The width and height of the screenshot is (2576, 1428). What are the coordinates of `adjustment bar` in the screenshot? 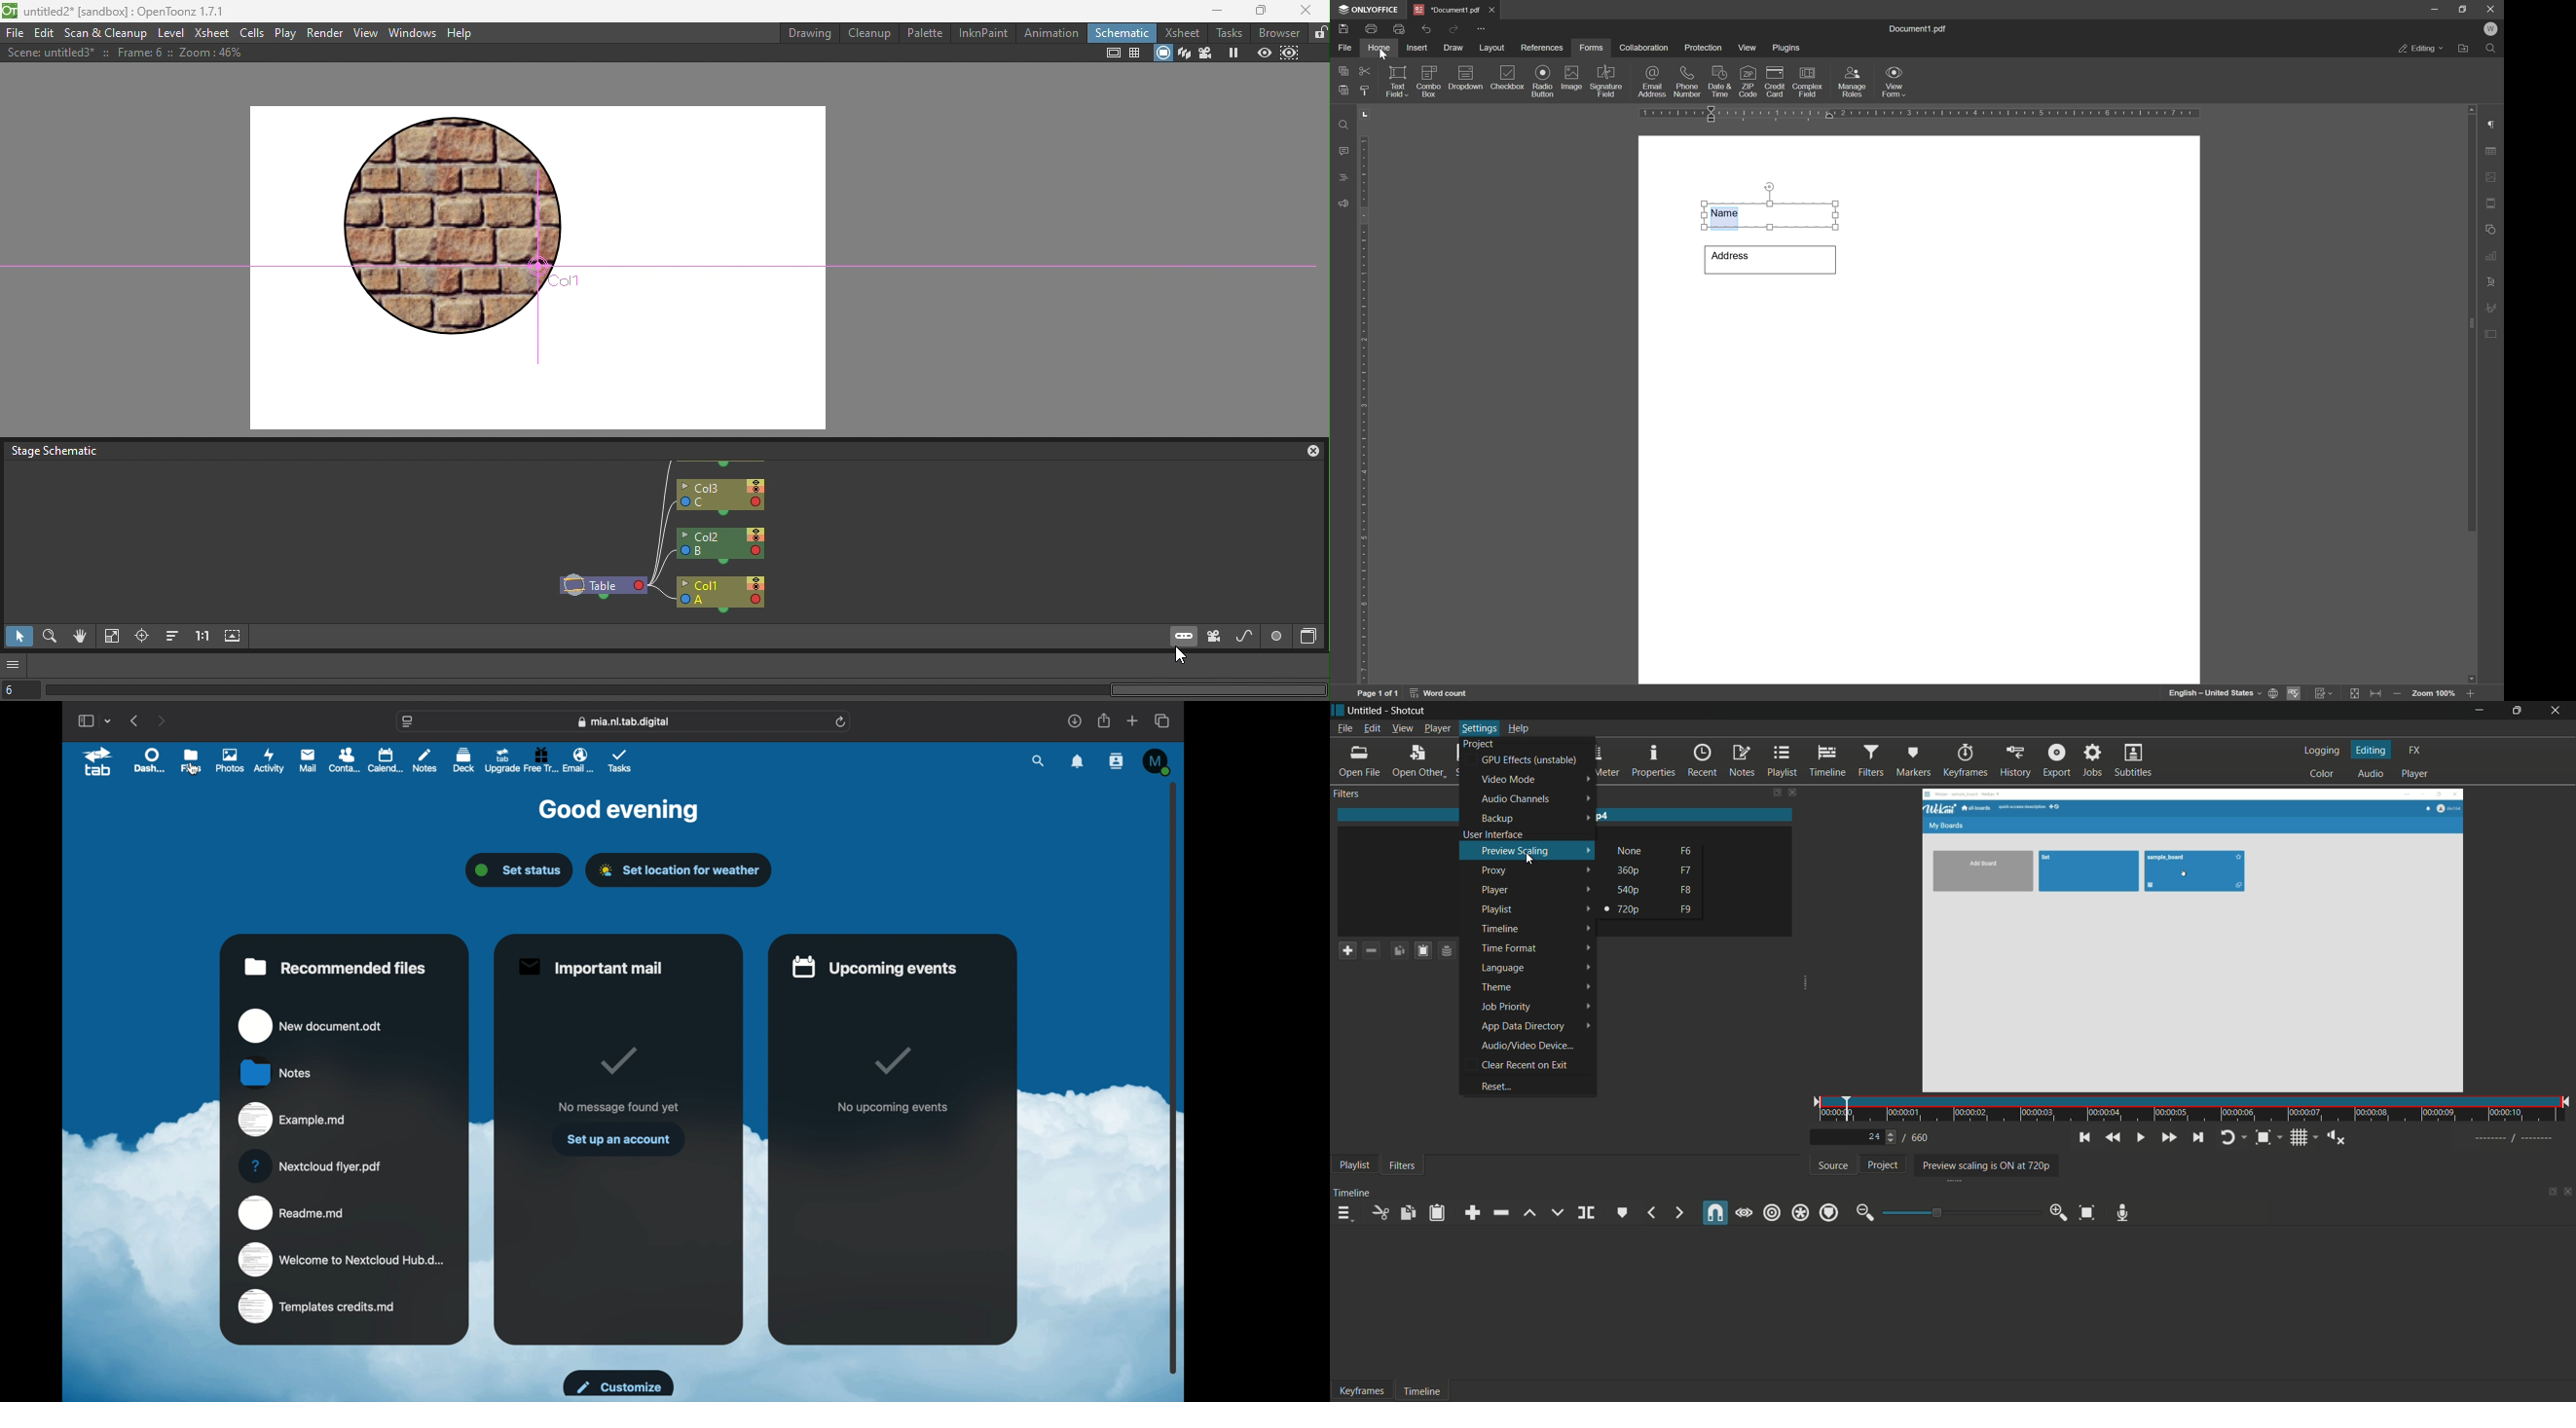 It's located at (1959, 1212).